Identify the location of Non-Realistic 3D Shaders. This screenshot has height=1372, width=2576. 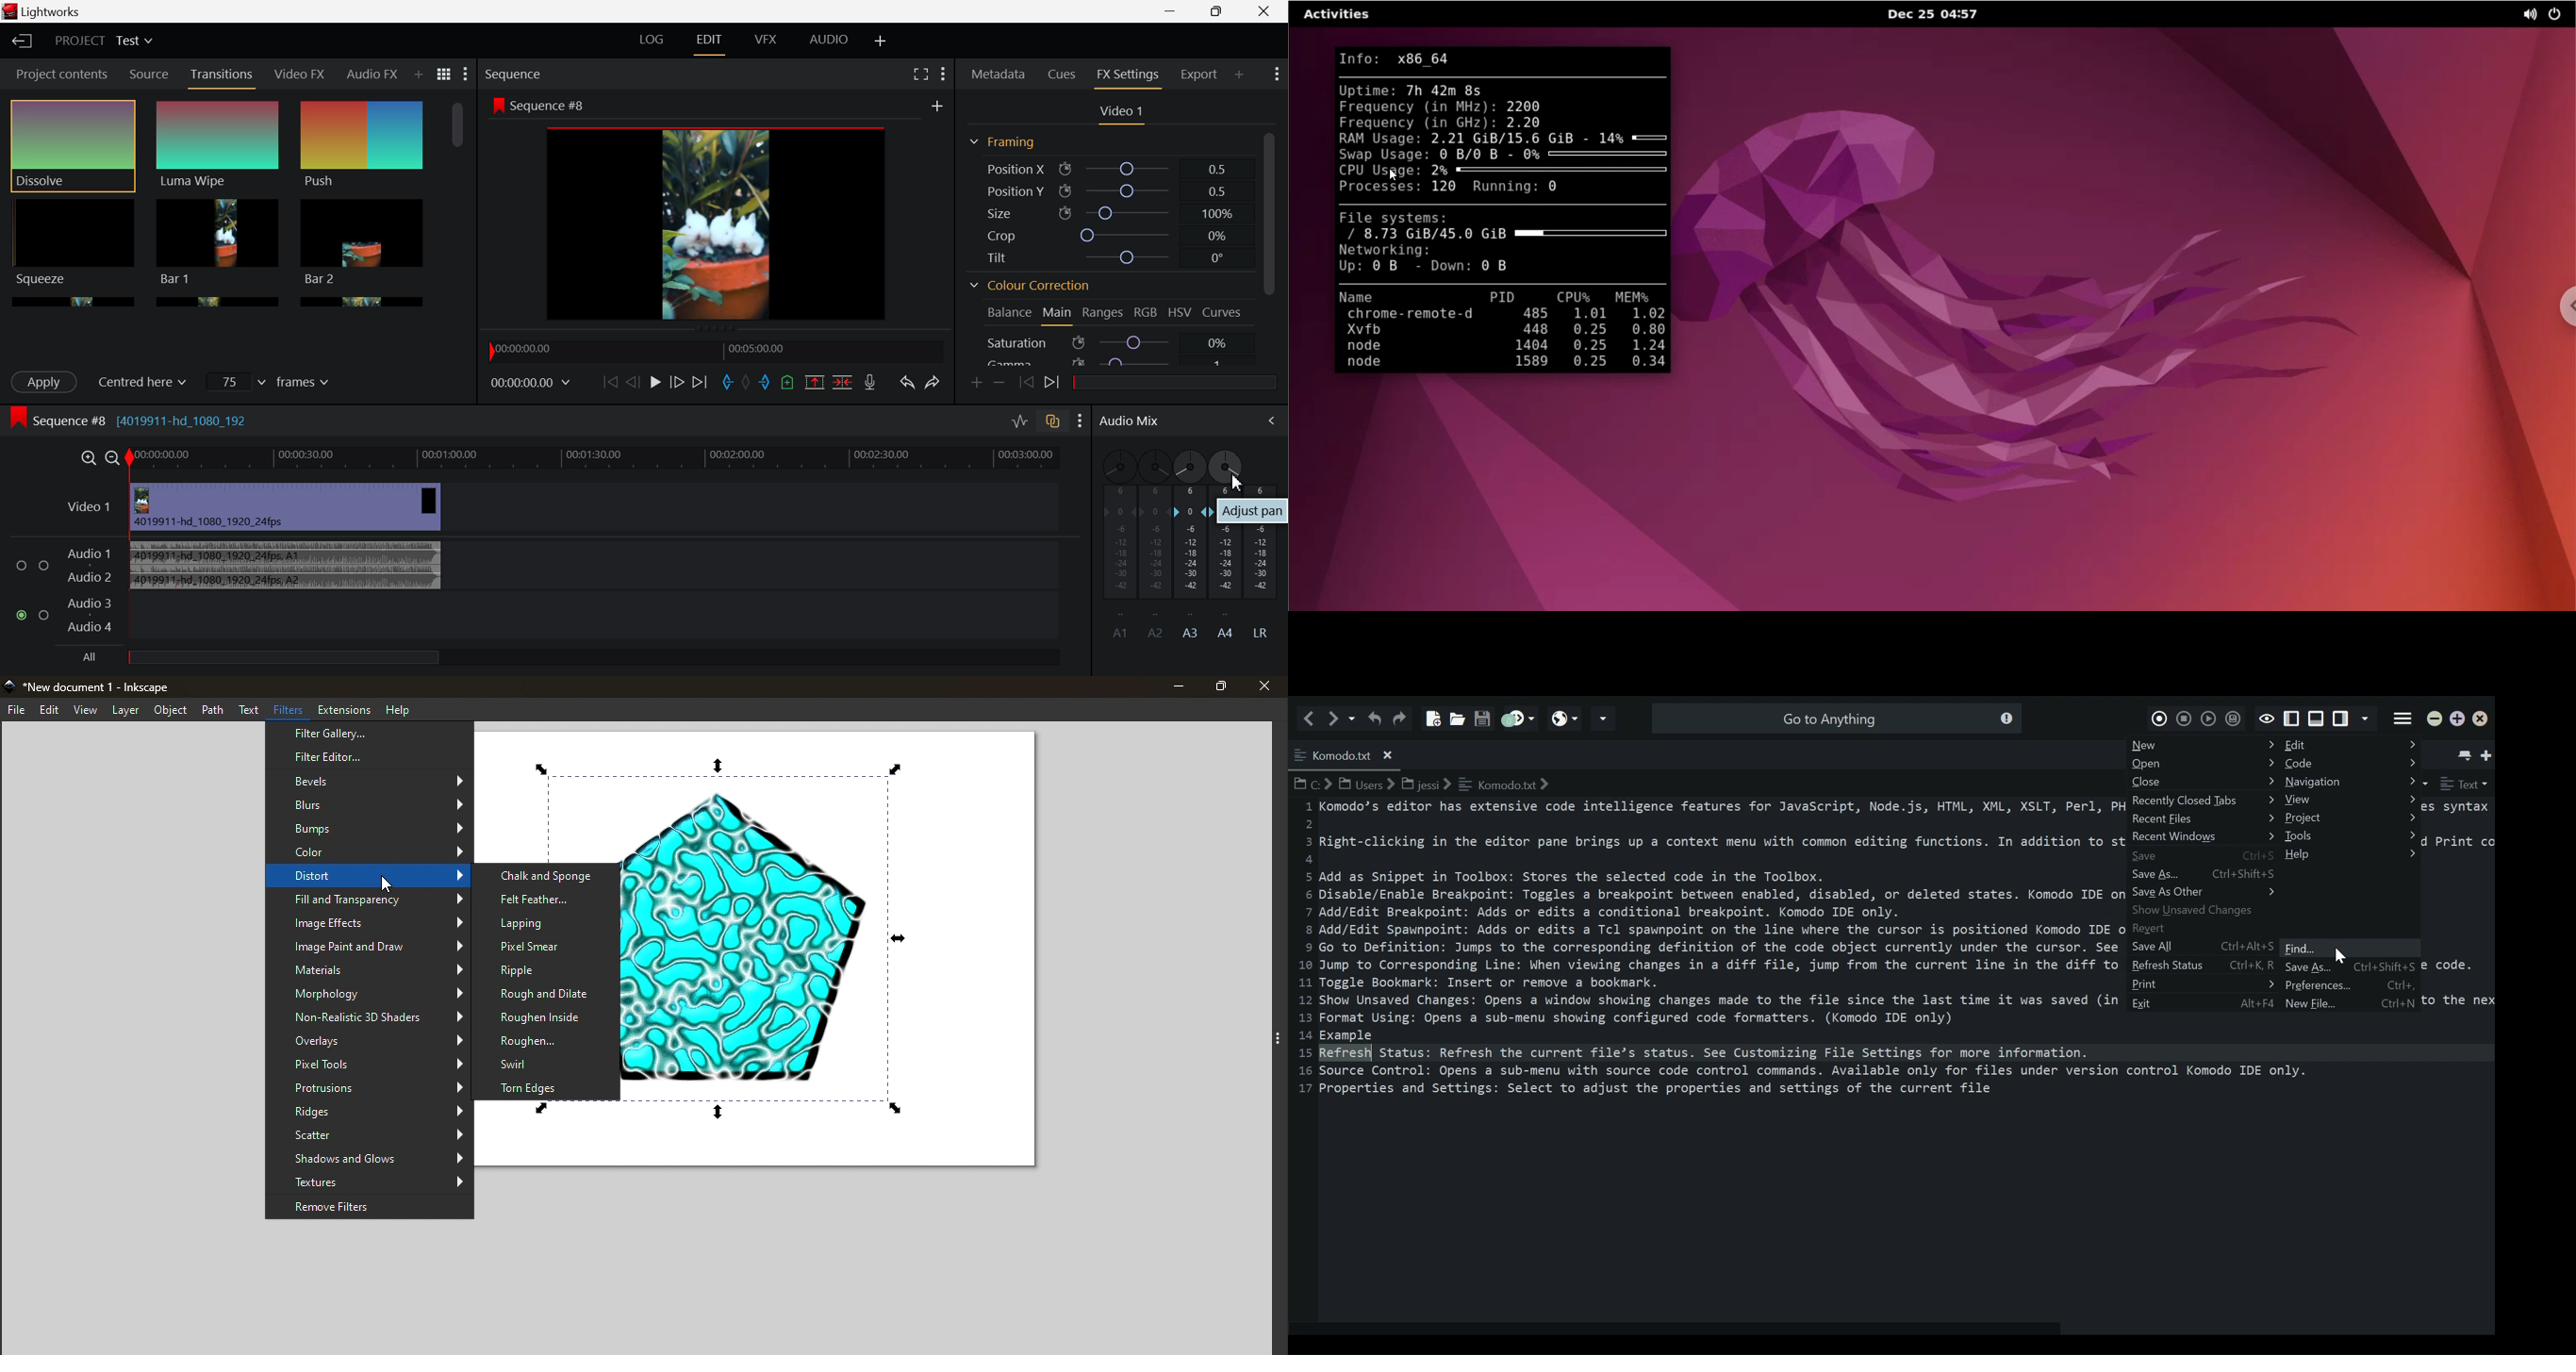
(368, 1017).